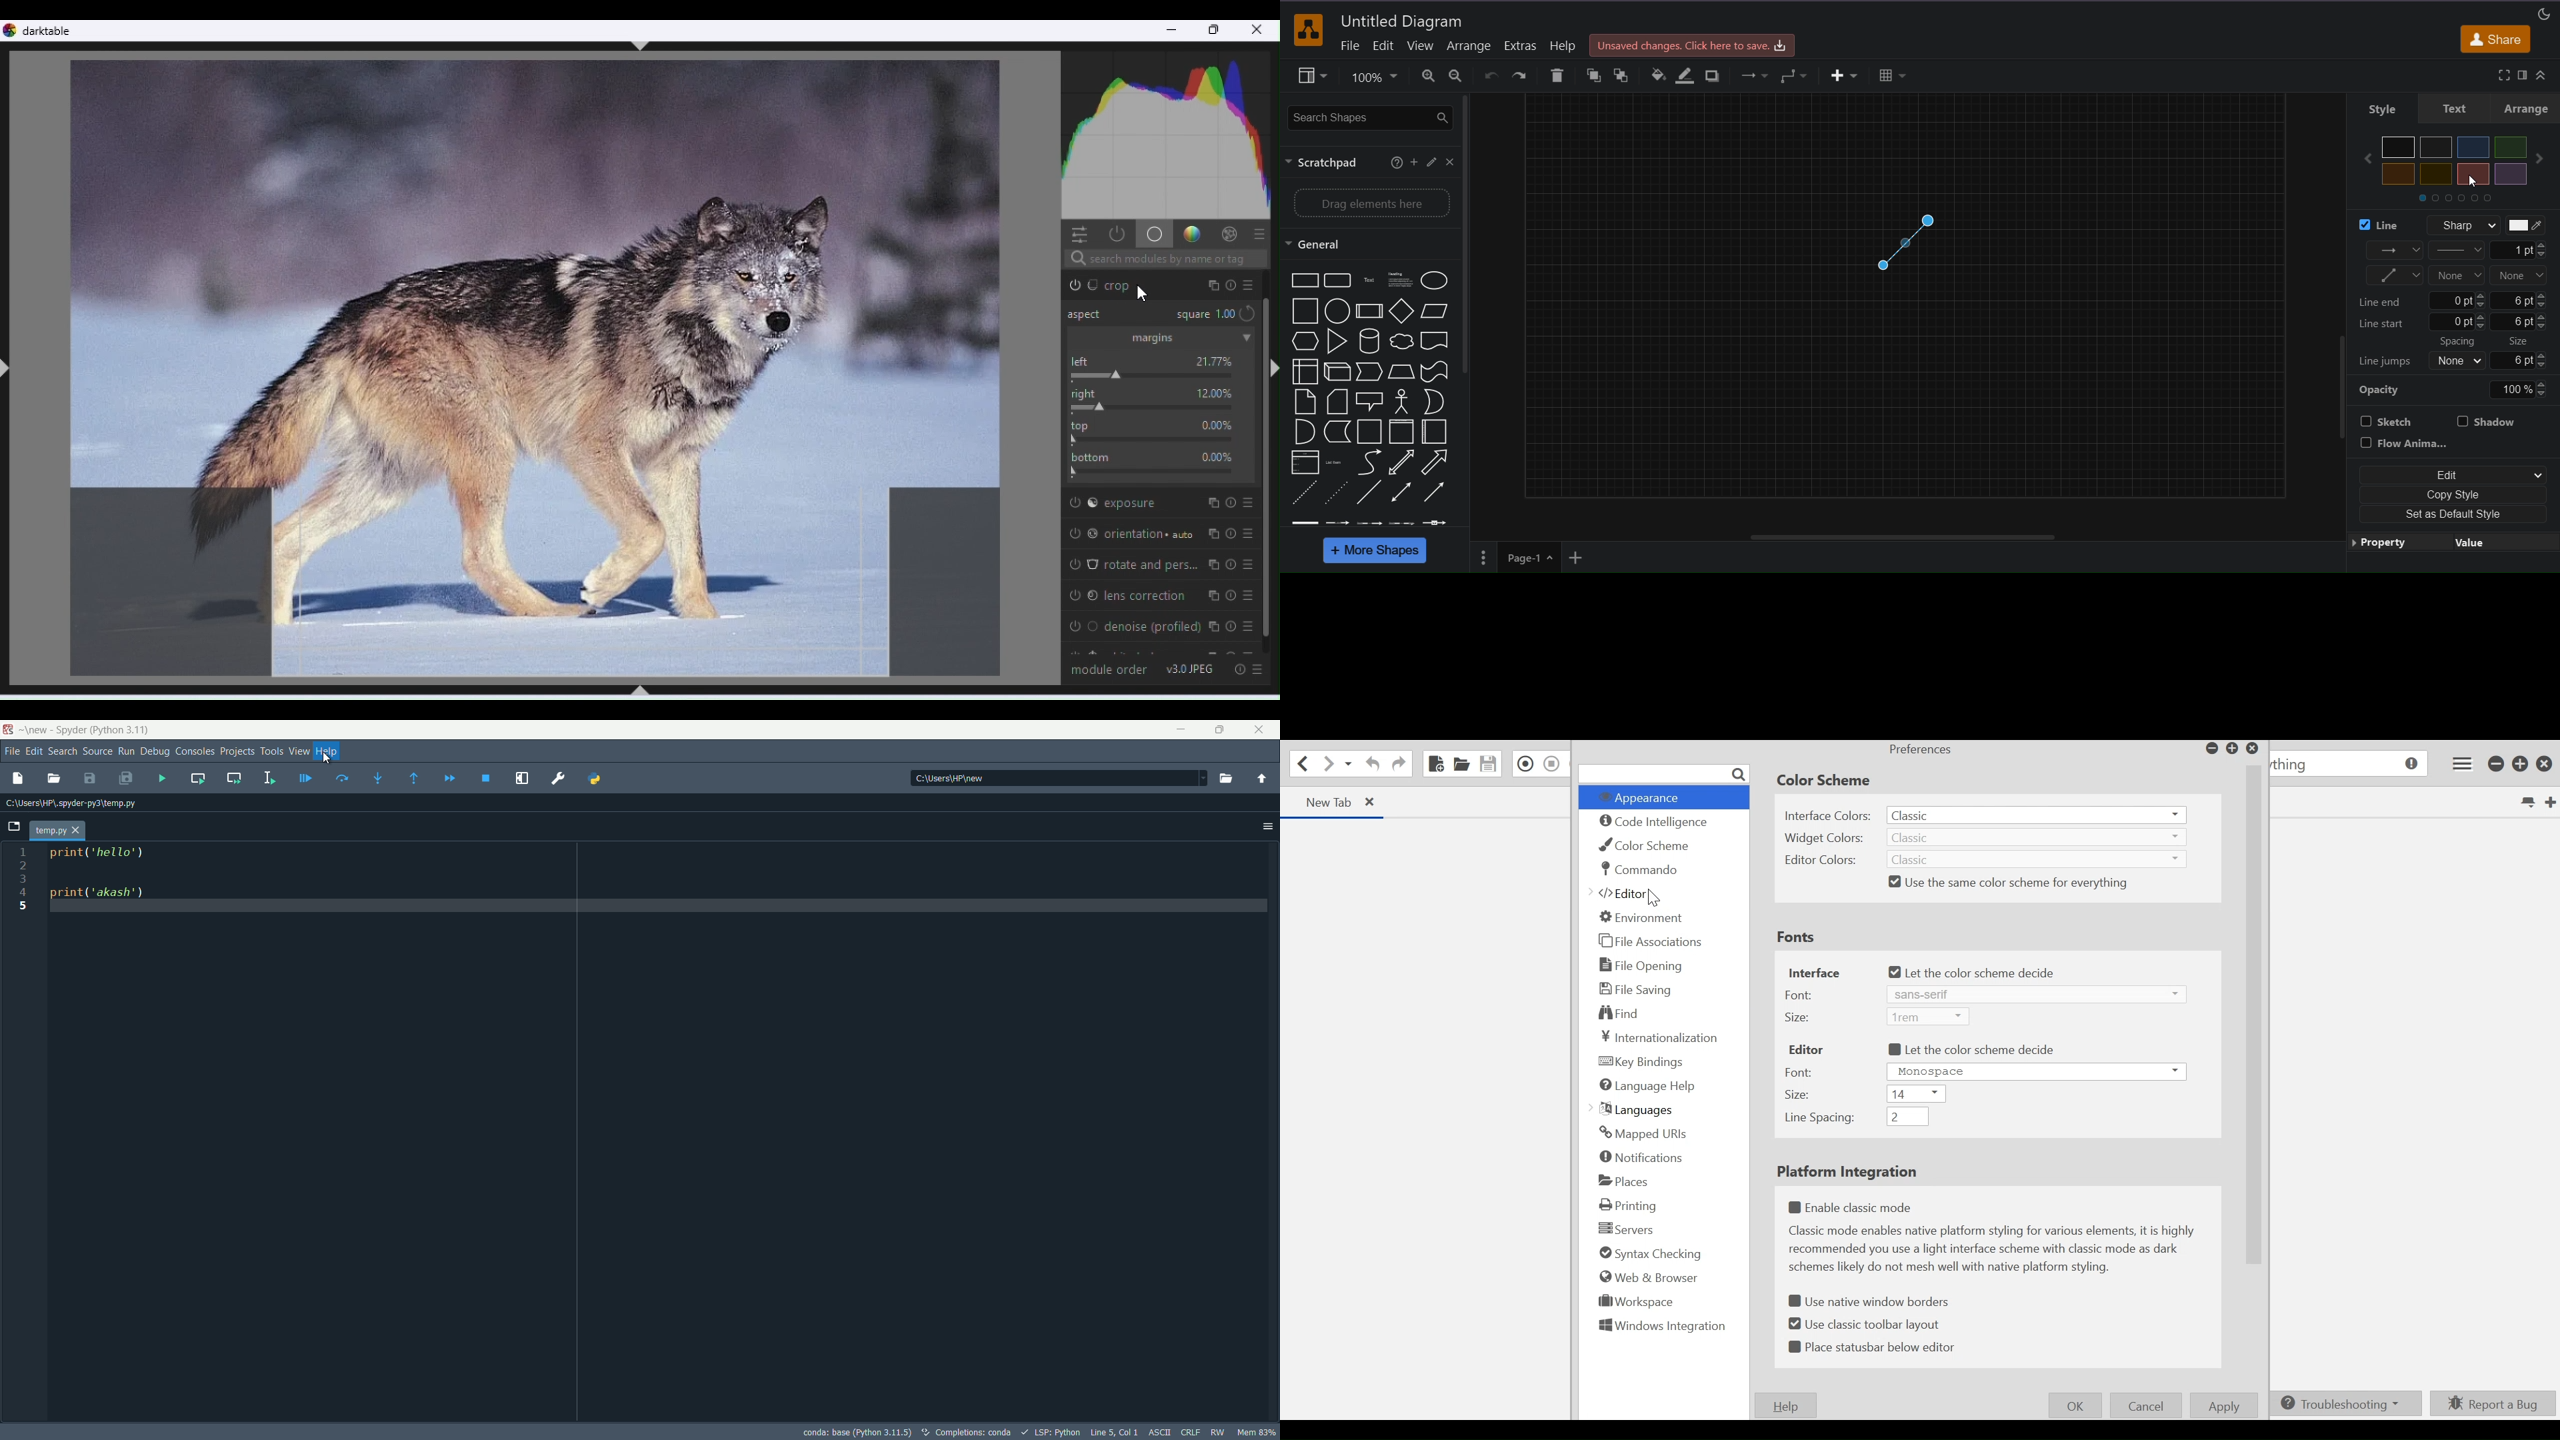 The width and height of the screenshot is (2576, 1456). Describe the element at coordinates (76, 804) in the screenshot. I see `C:\Users\HP\spyder-py3\temp.py` at that location.